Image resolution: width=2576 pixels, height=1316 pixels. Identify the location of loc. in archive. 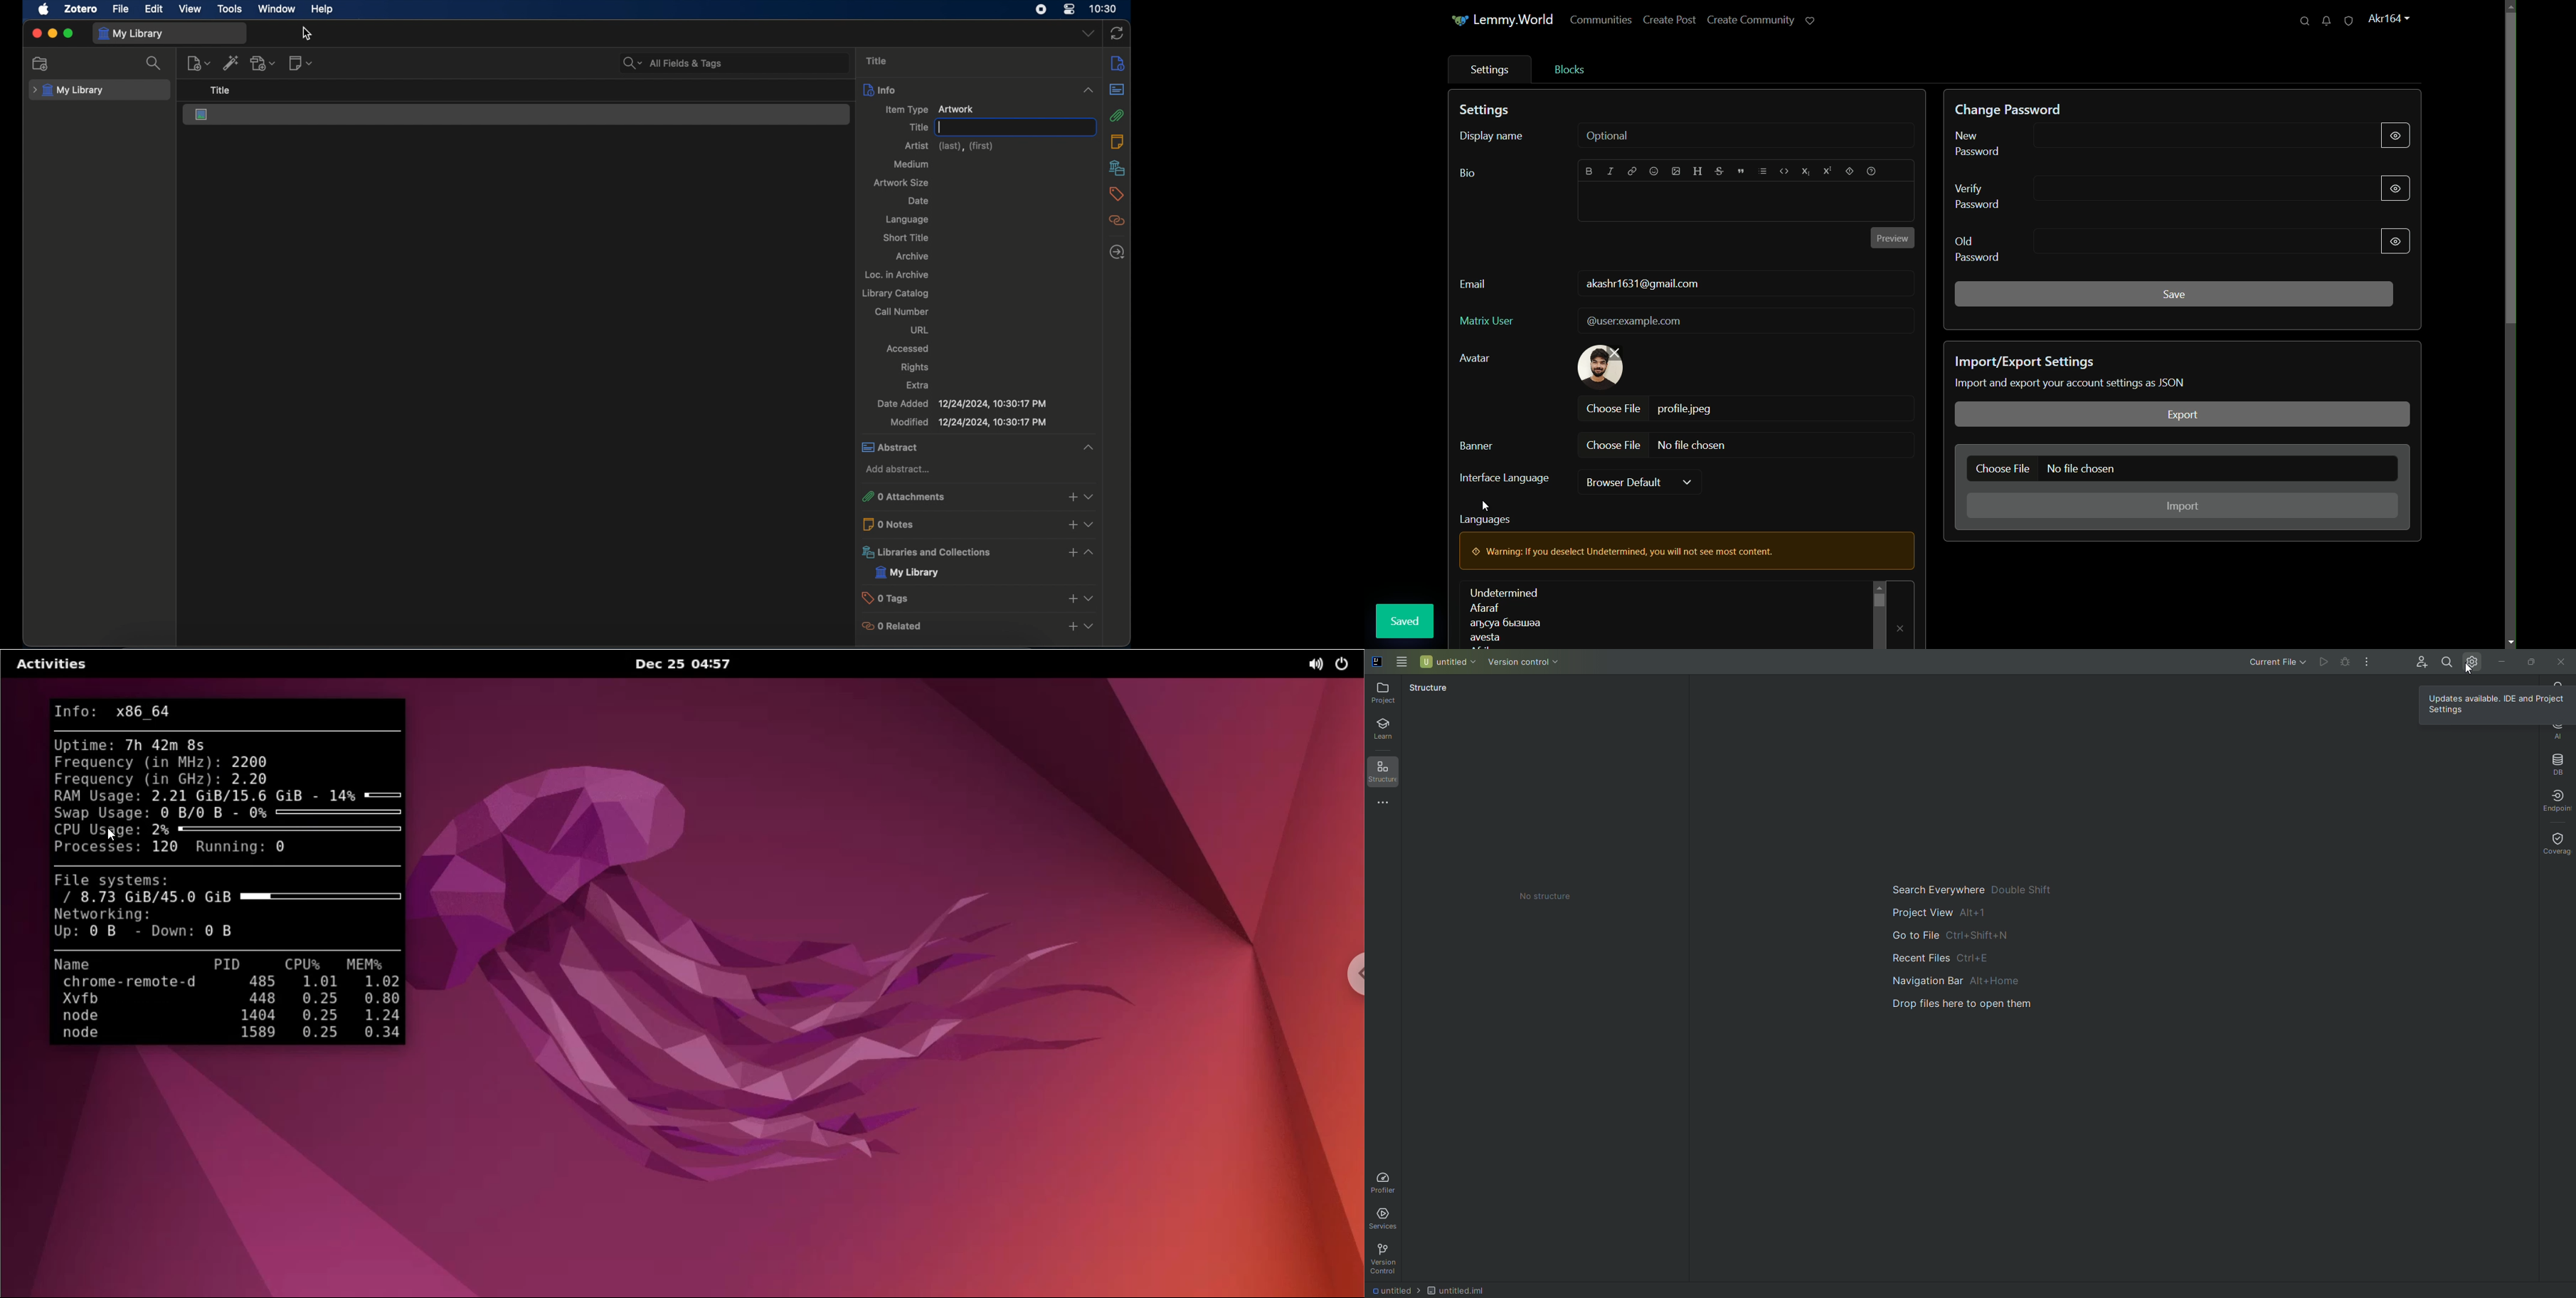
(895, 275).